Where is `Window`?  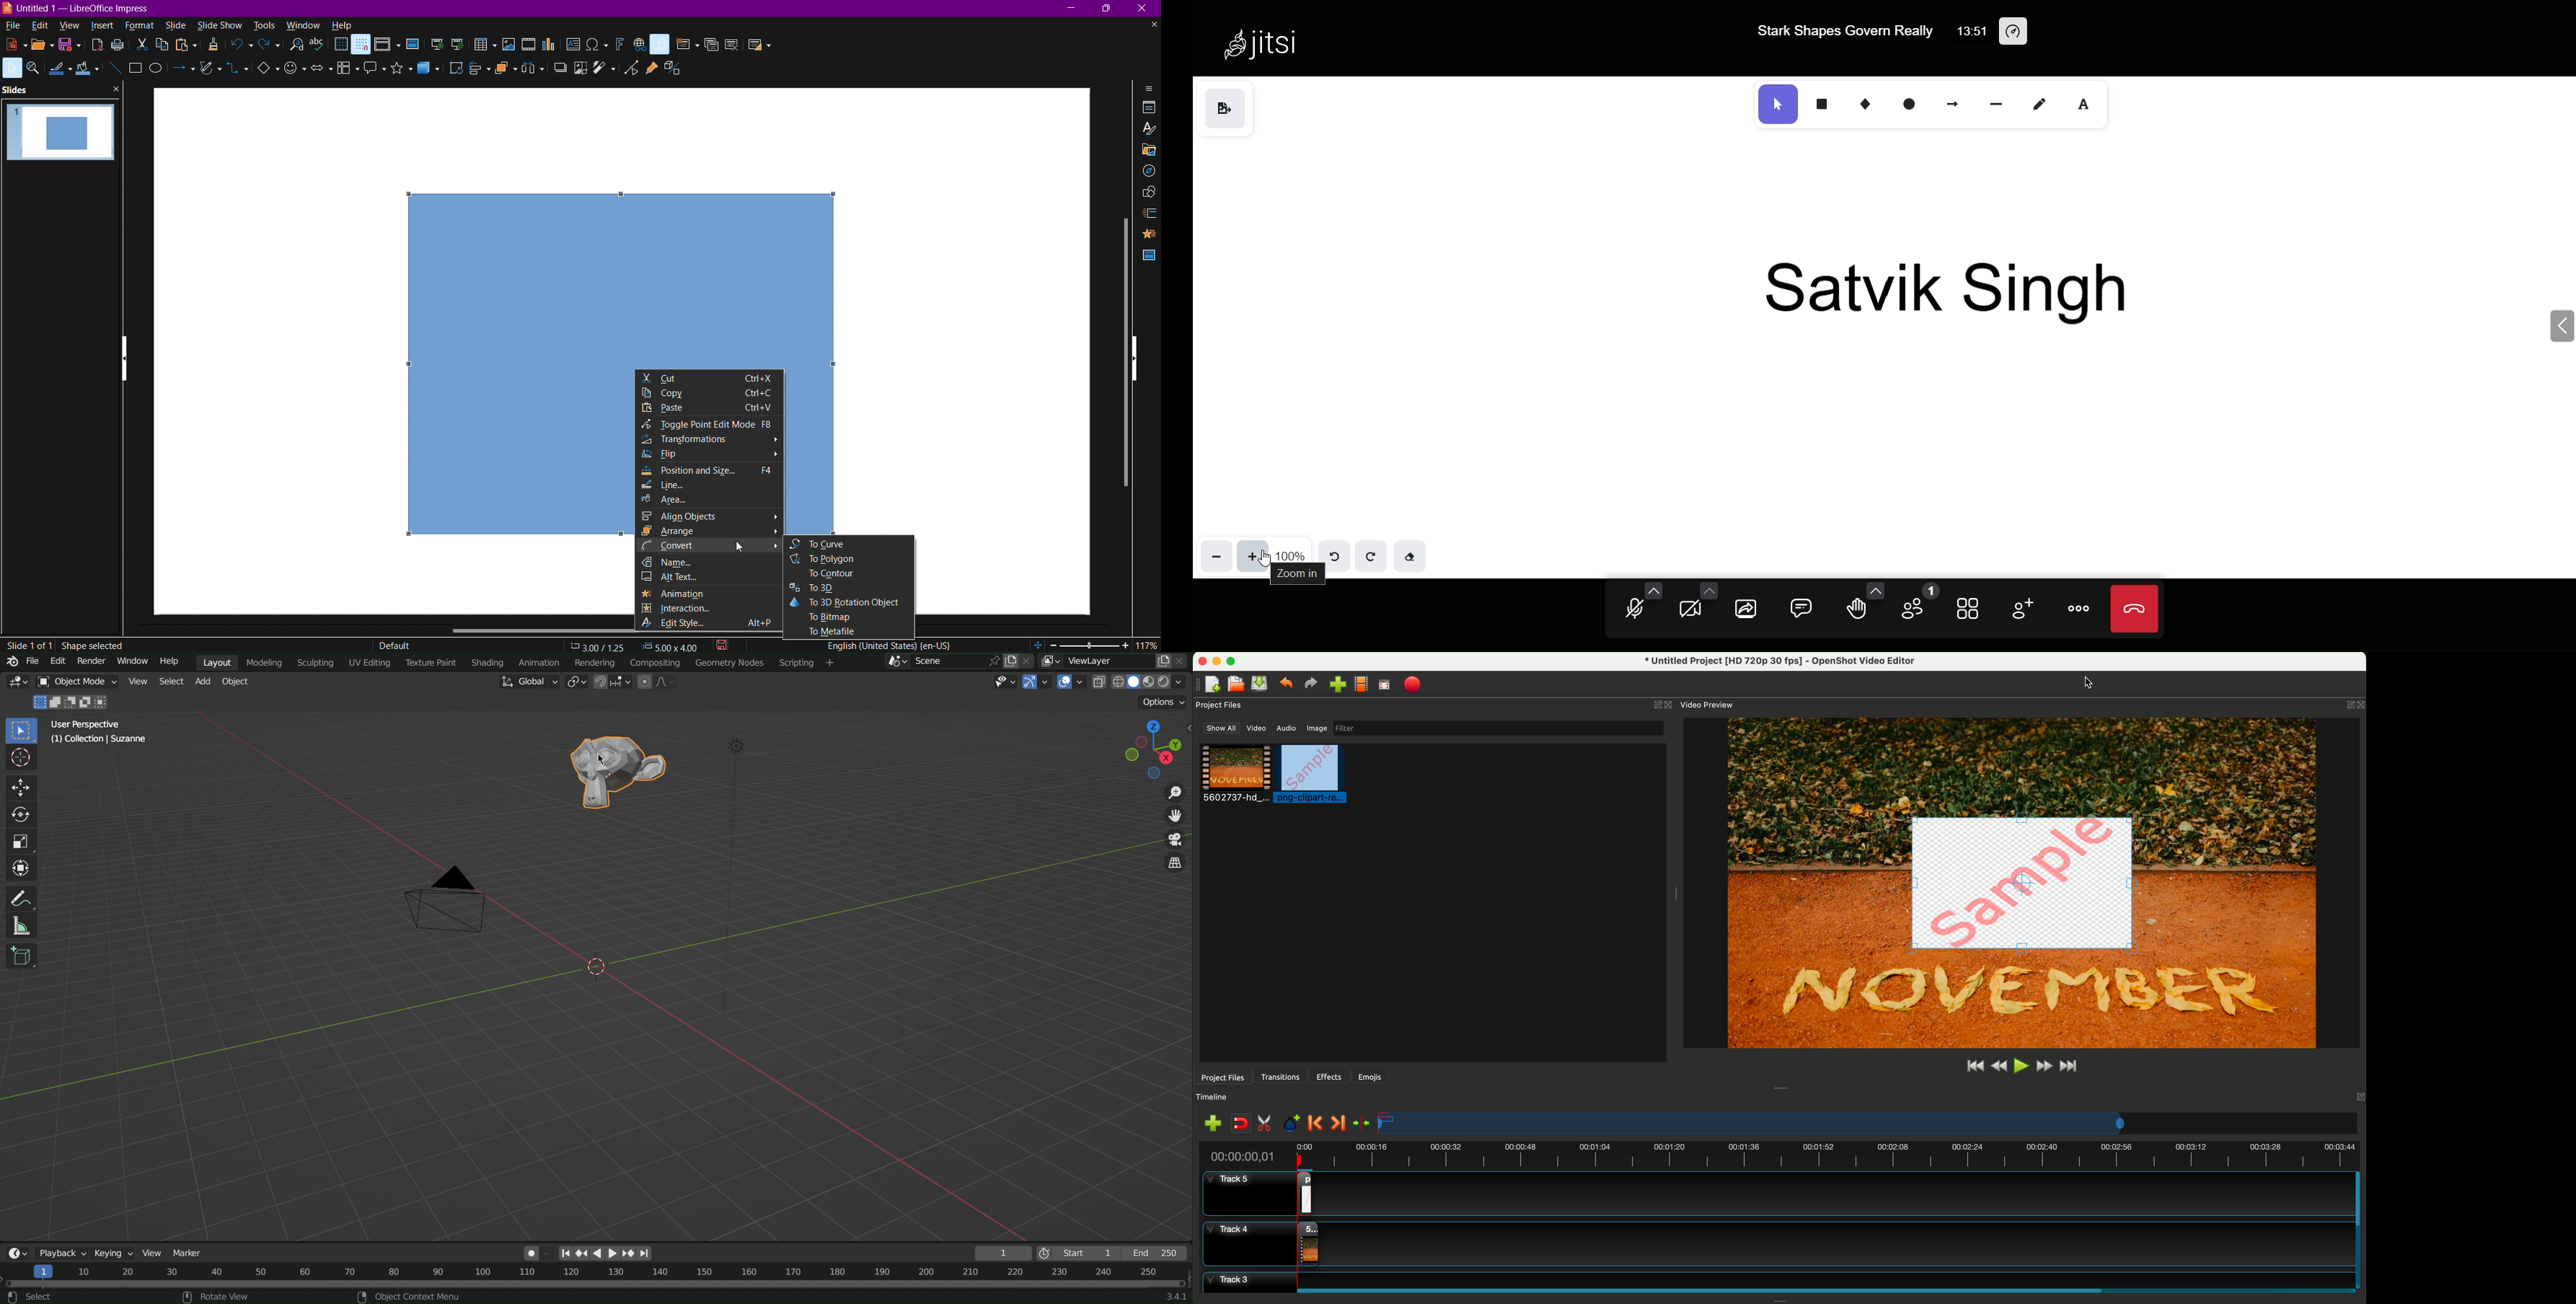
Window is located at coordinates (133, 661).